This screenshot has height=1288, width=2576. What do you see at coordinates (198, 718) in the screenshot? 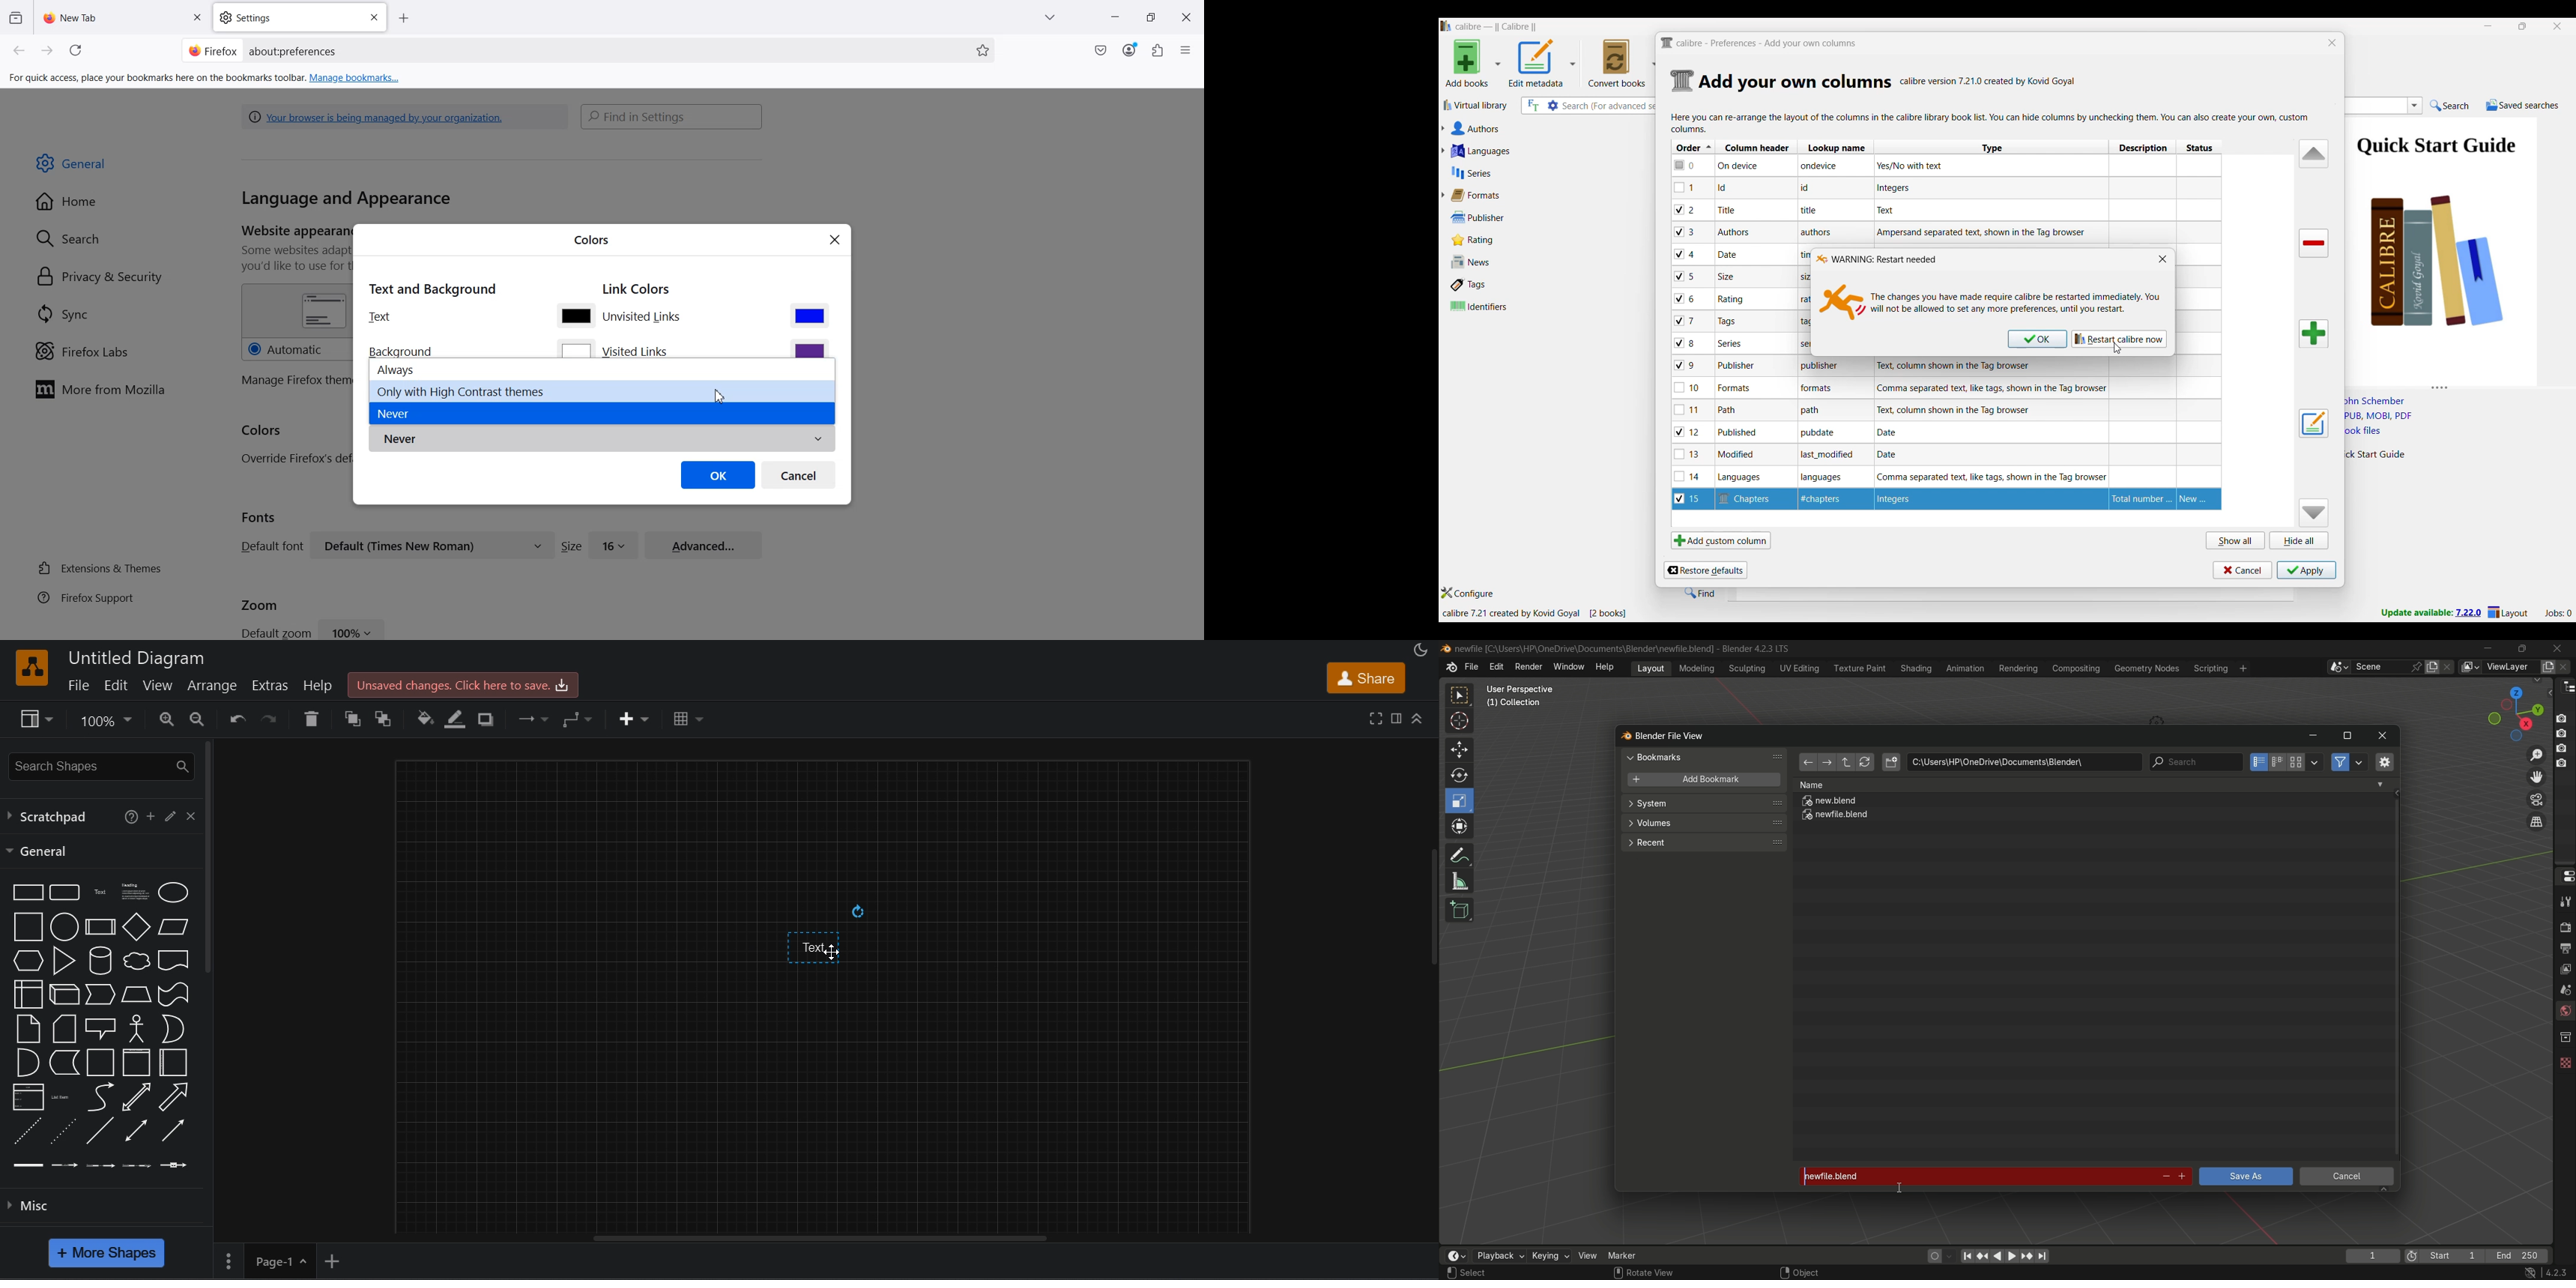
I see `zoom out` at bounding box center [198, 718].